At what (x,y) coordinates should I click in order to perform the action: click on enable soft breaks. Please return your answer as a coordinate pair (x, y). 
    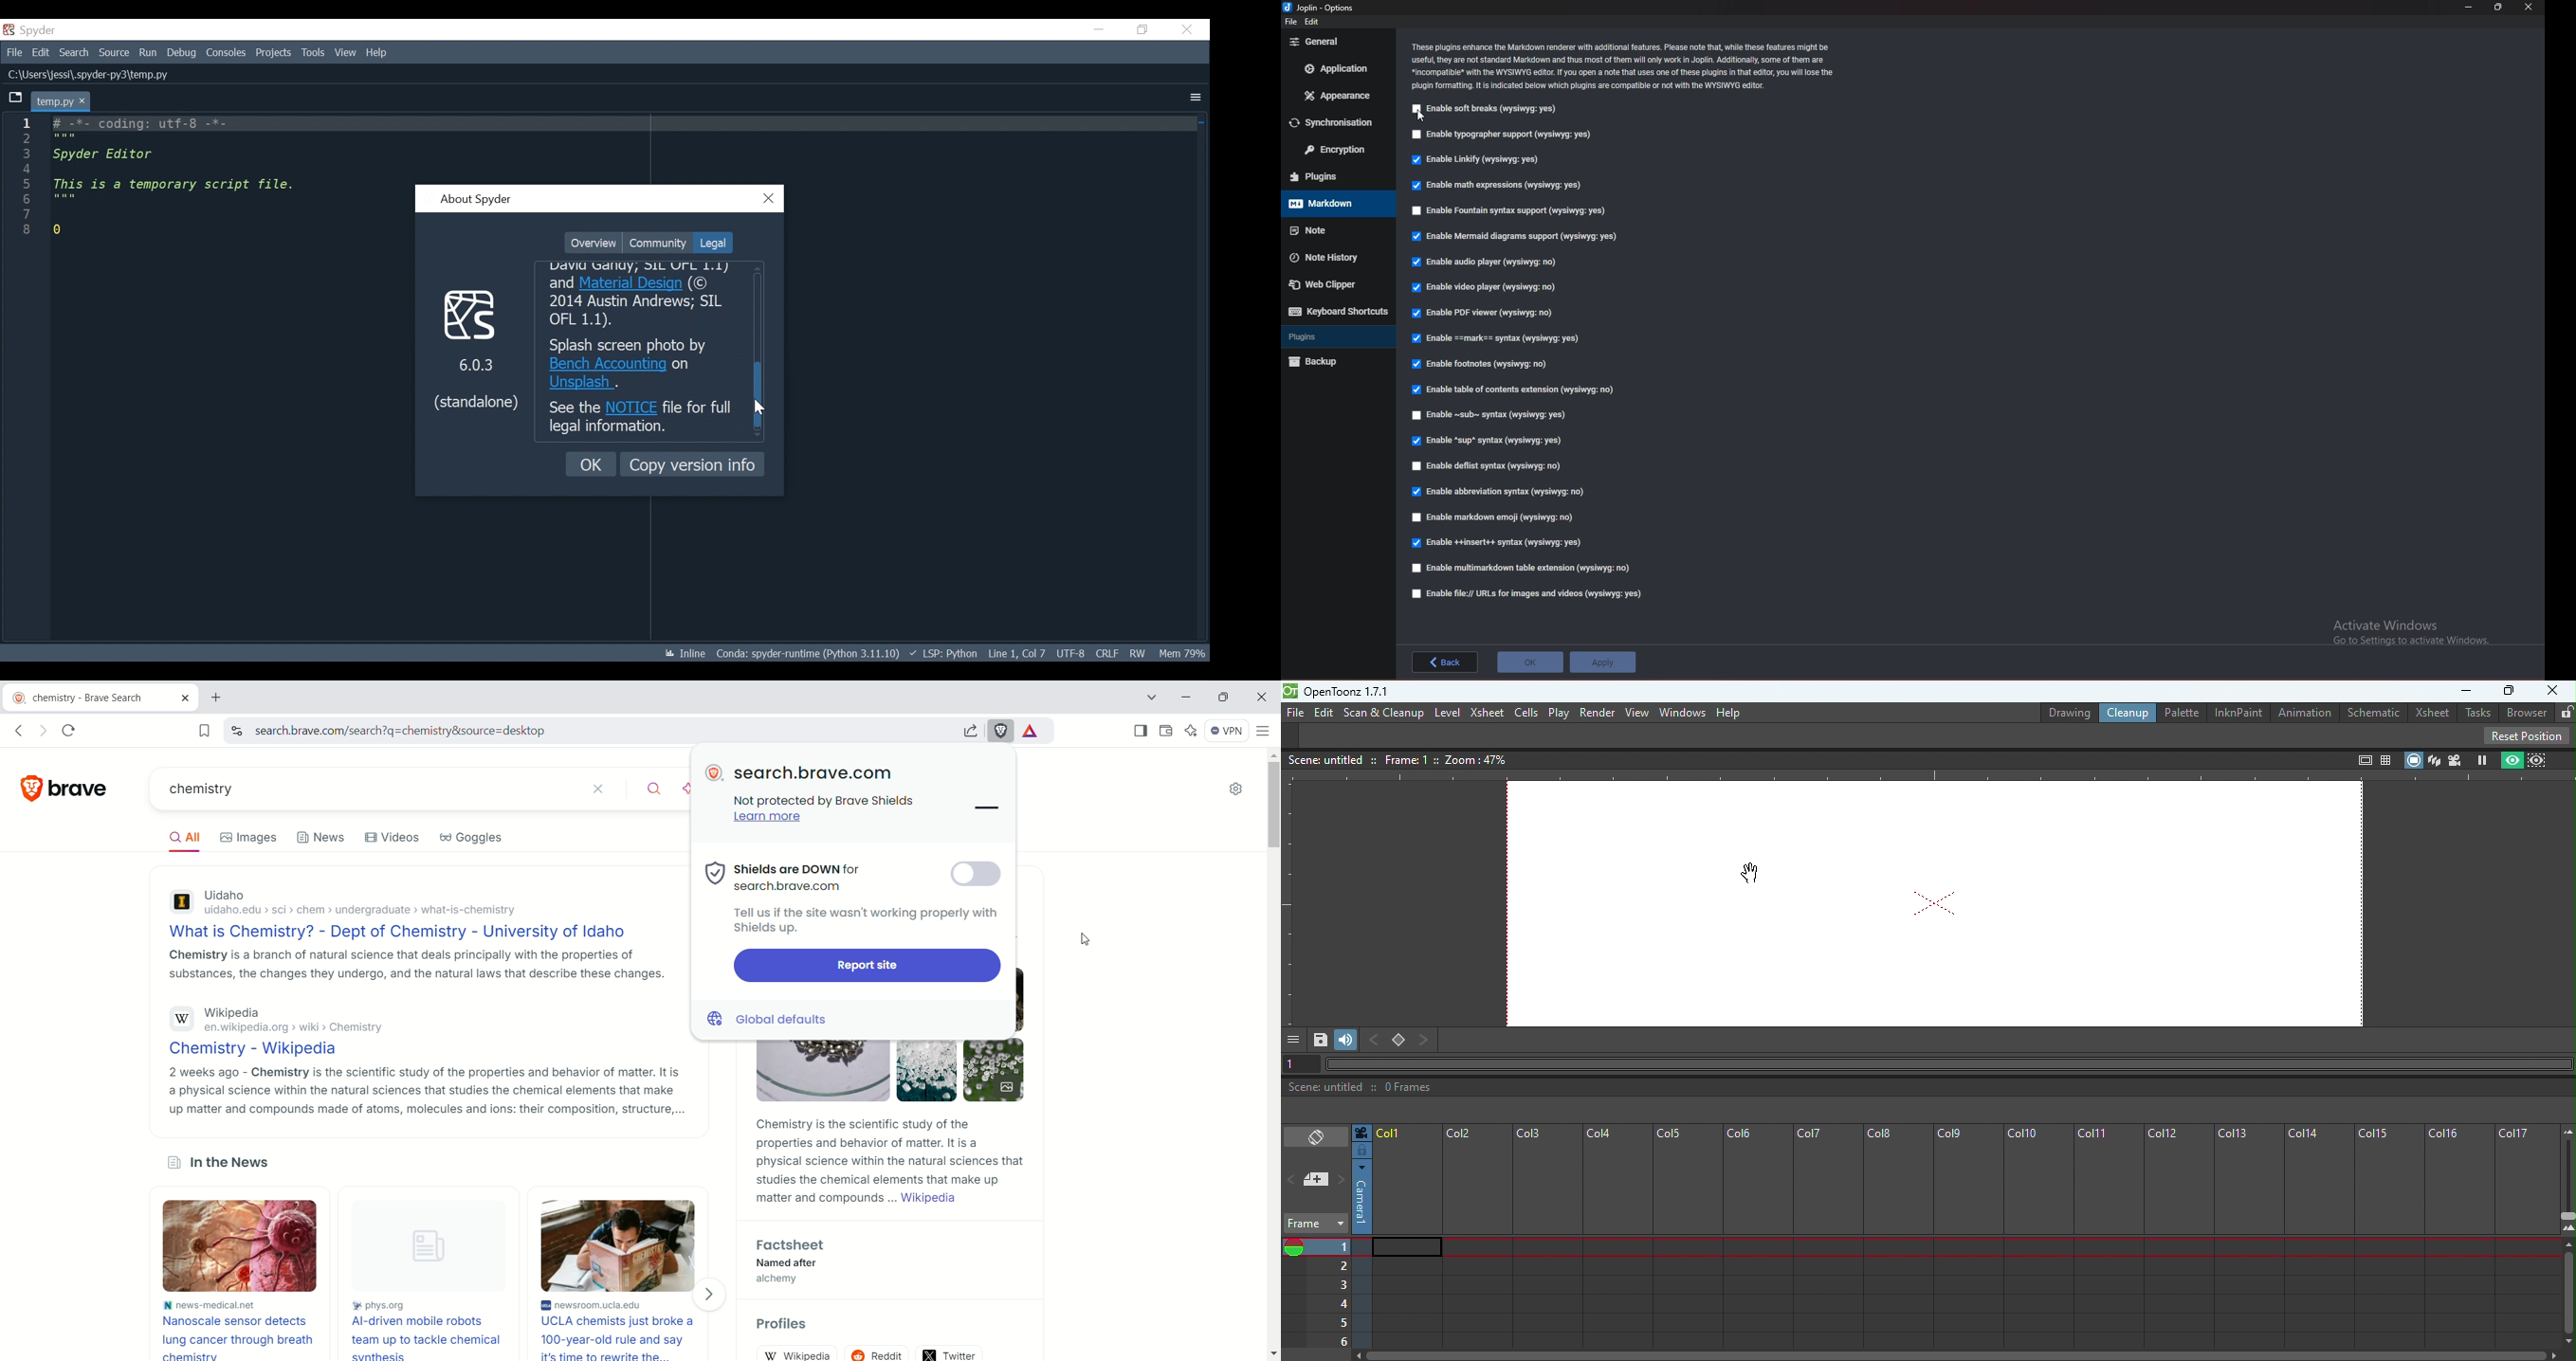
    Looking at the image, I should click on (1488, 109).